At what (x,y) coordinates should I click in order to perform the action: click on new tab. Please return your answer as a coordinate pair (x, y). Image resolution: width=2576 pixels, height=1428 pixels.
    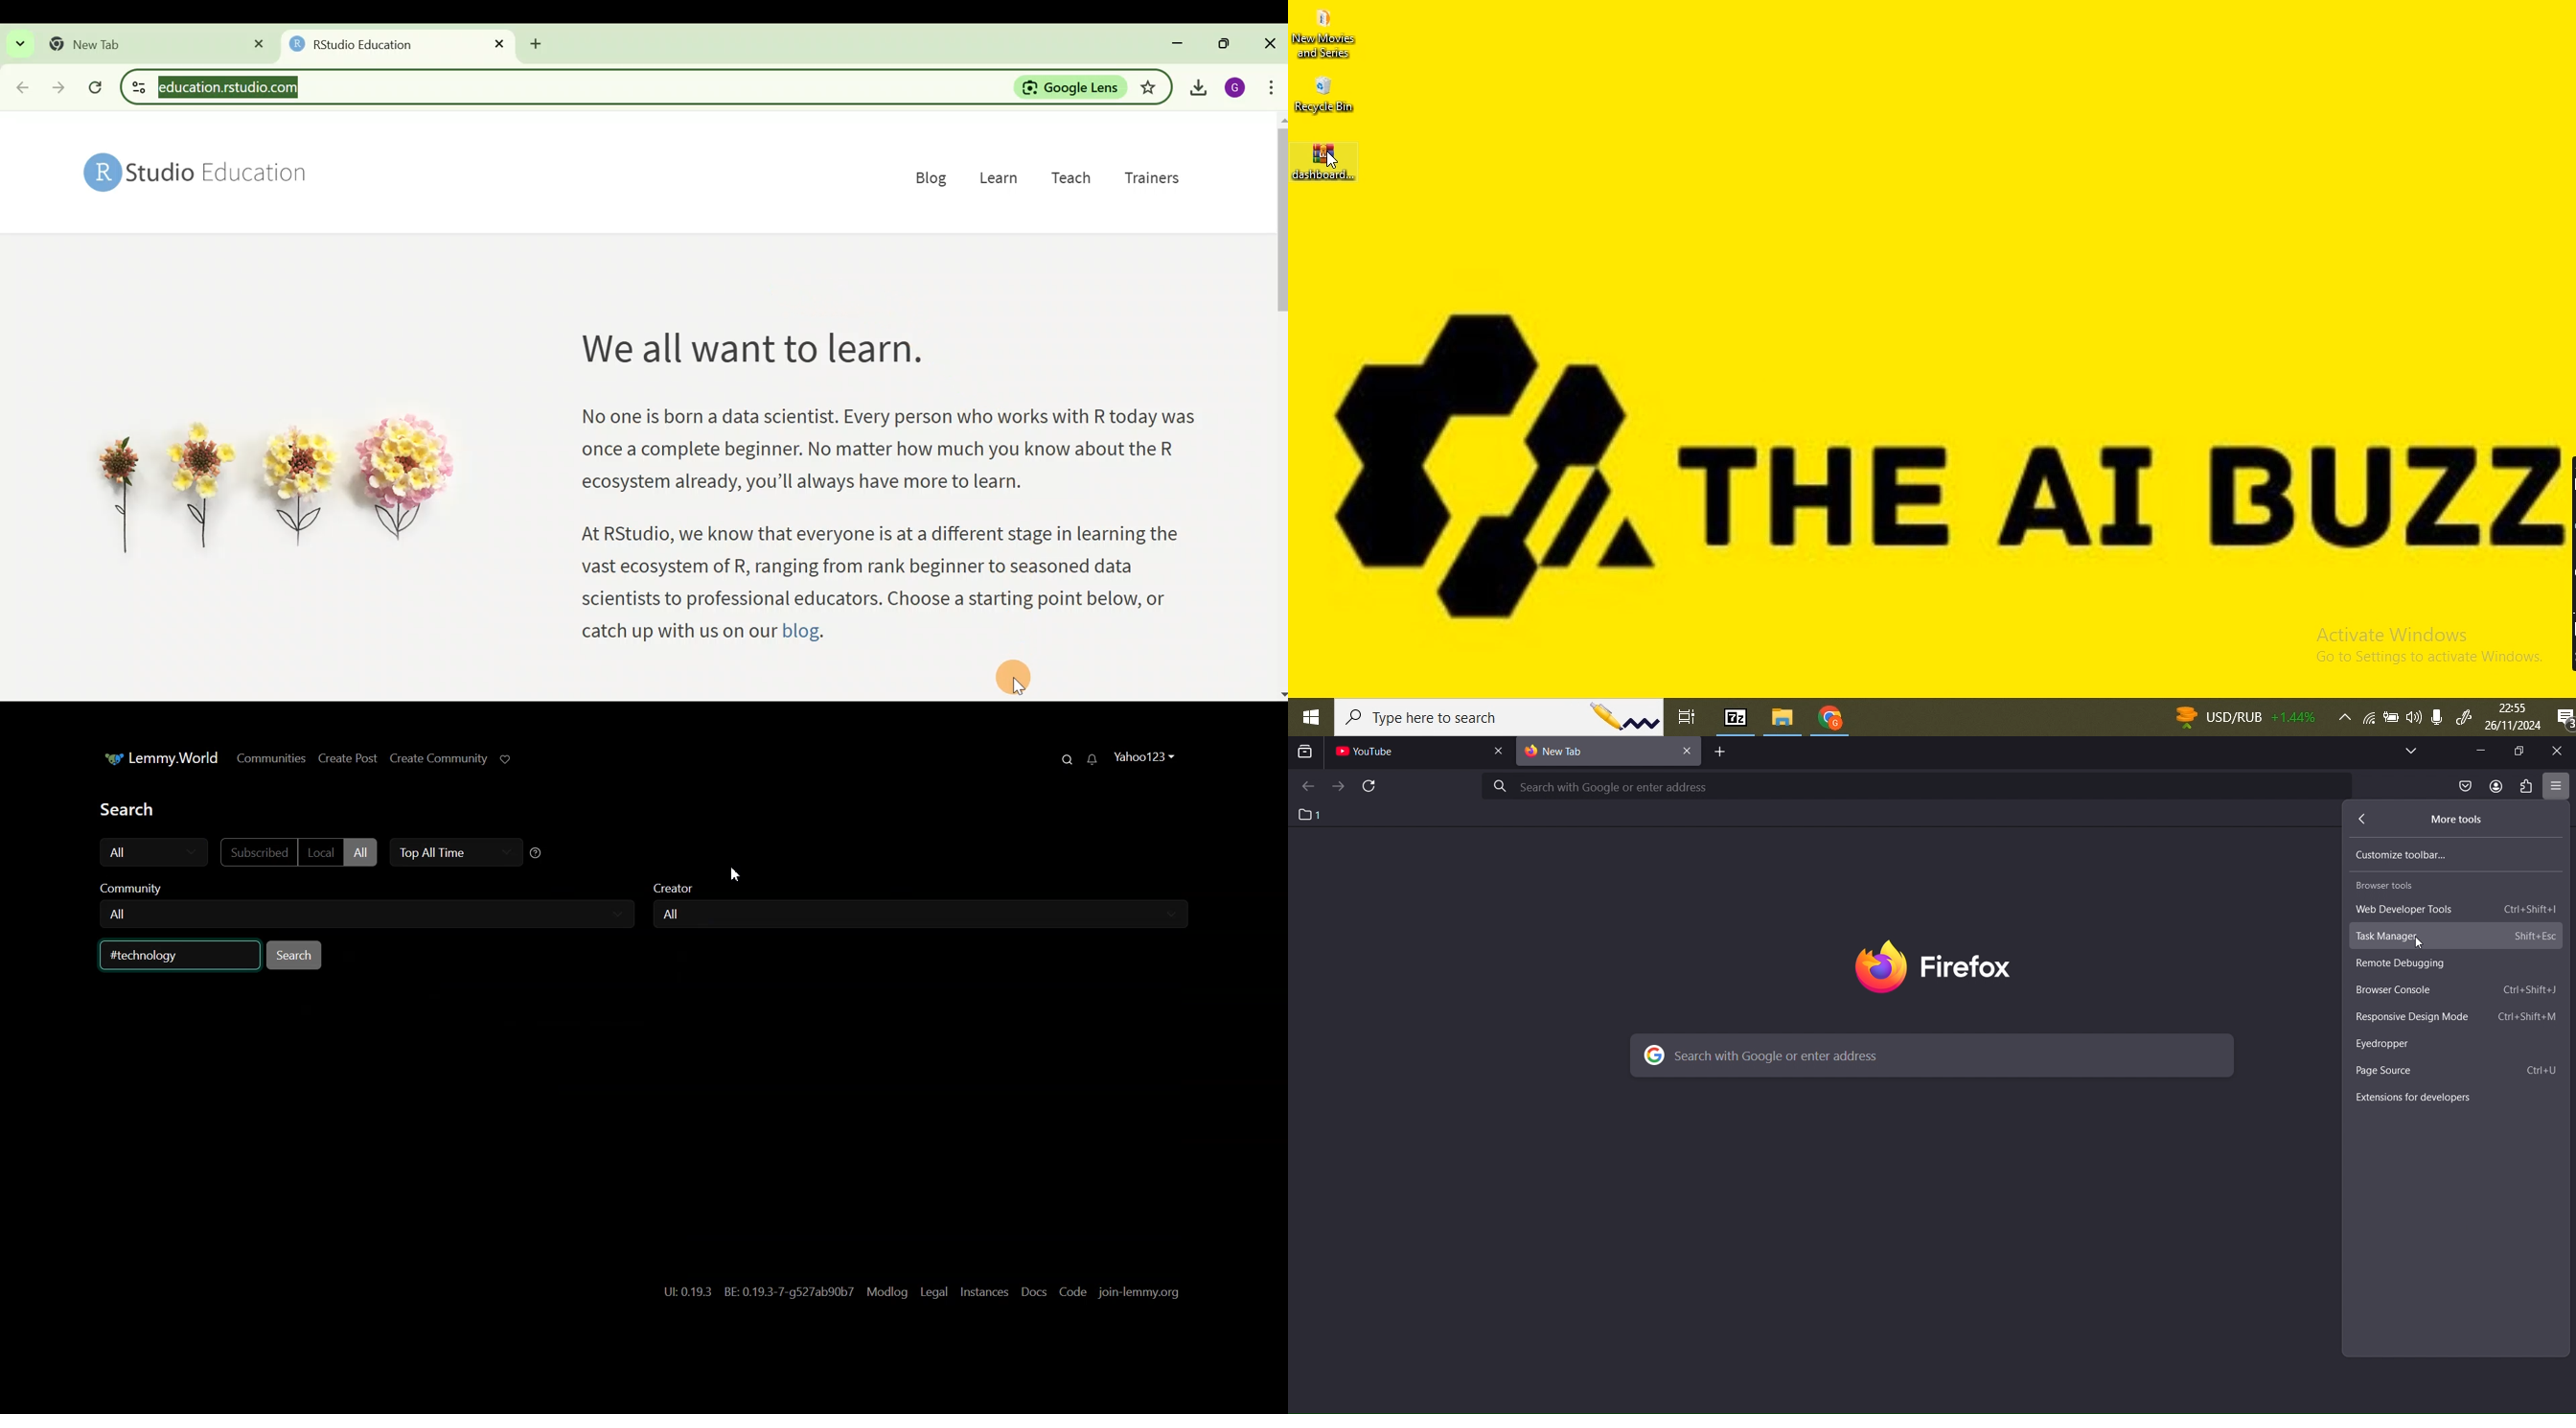
    Looking at the image, I should click on (1595, 752).